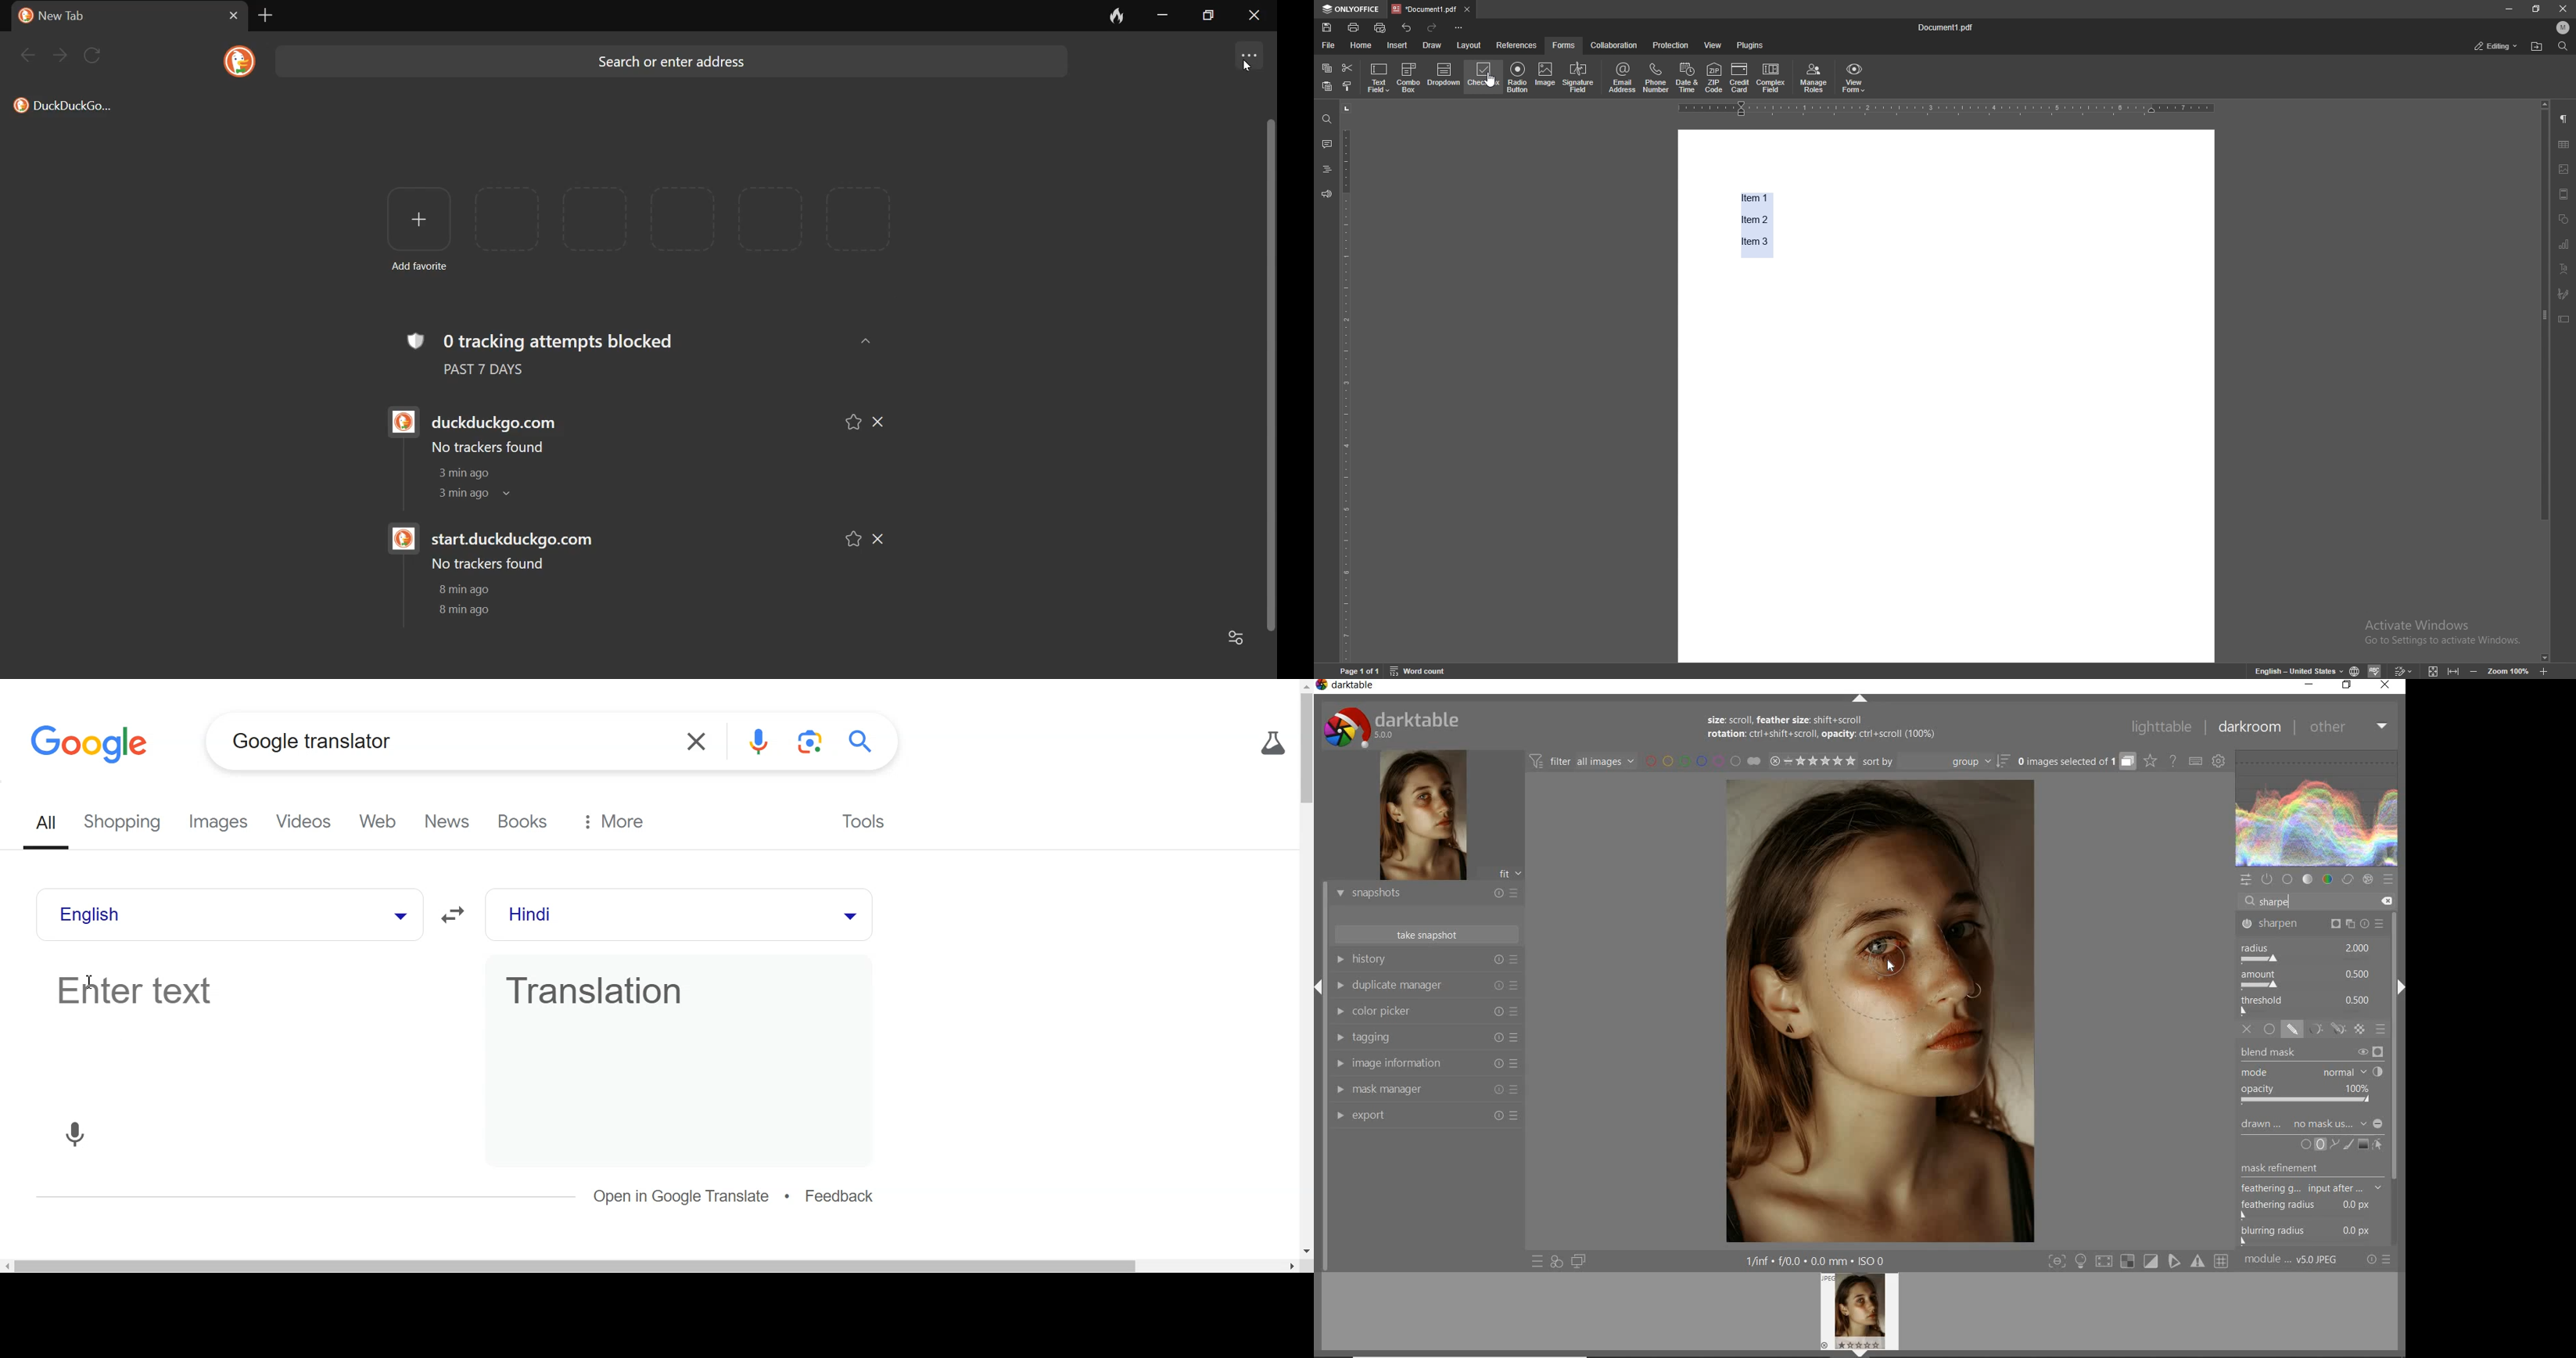 The width and height of the screenshot is (2576, 1372). Describe the element at coordinates (679, 65) in the screenshot. I see `Search or enter address` at that location.